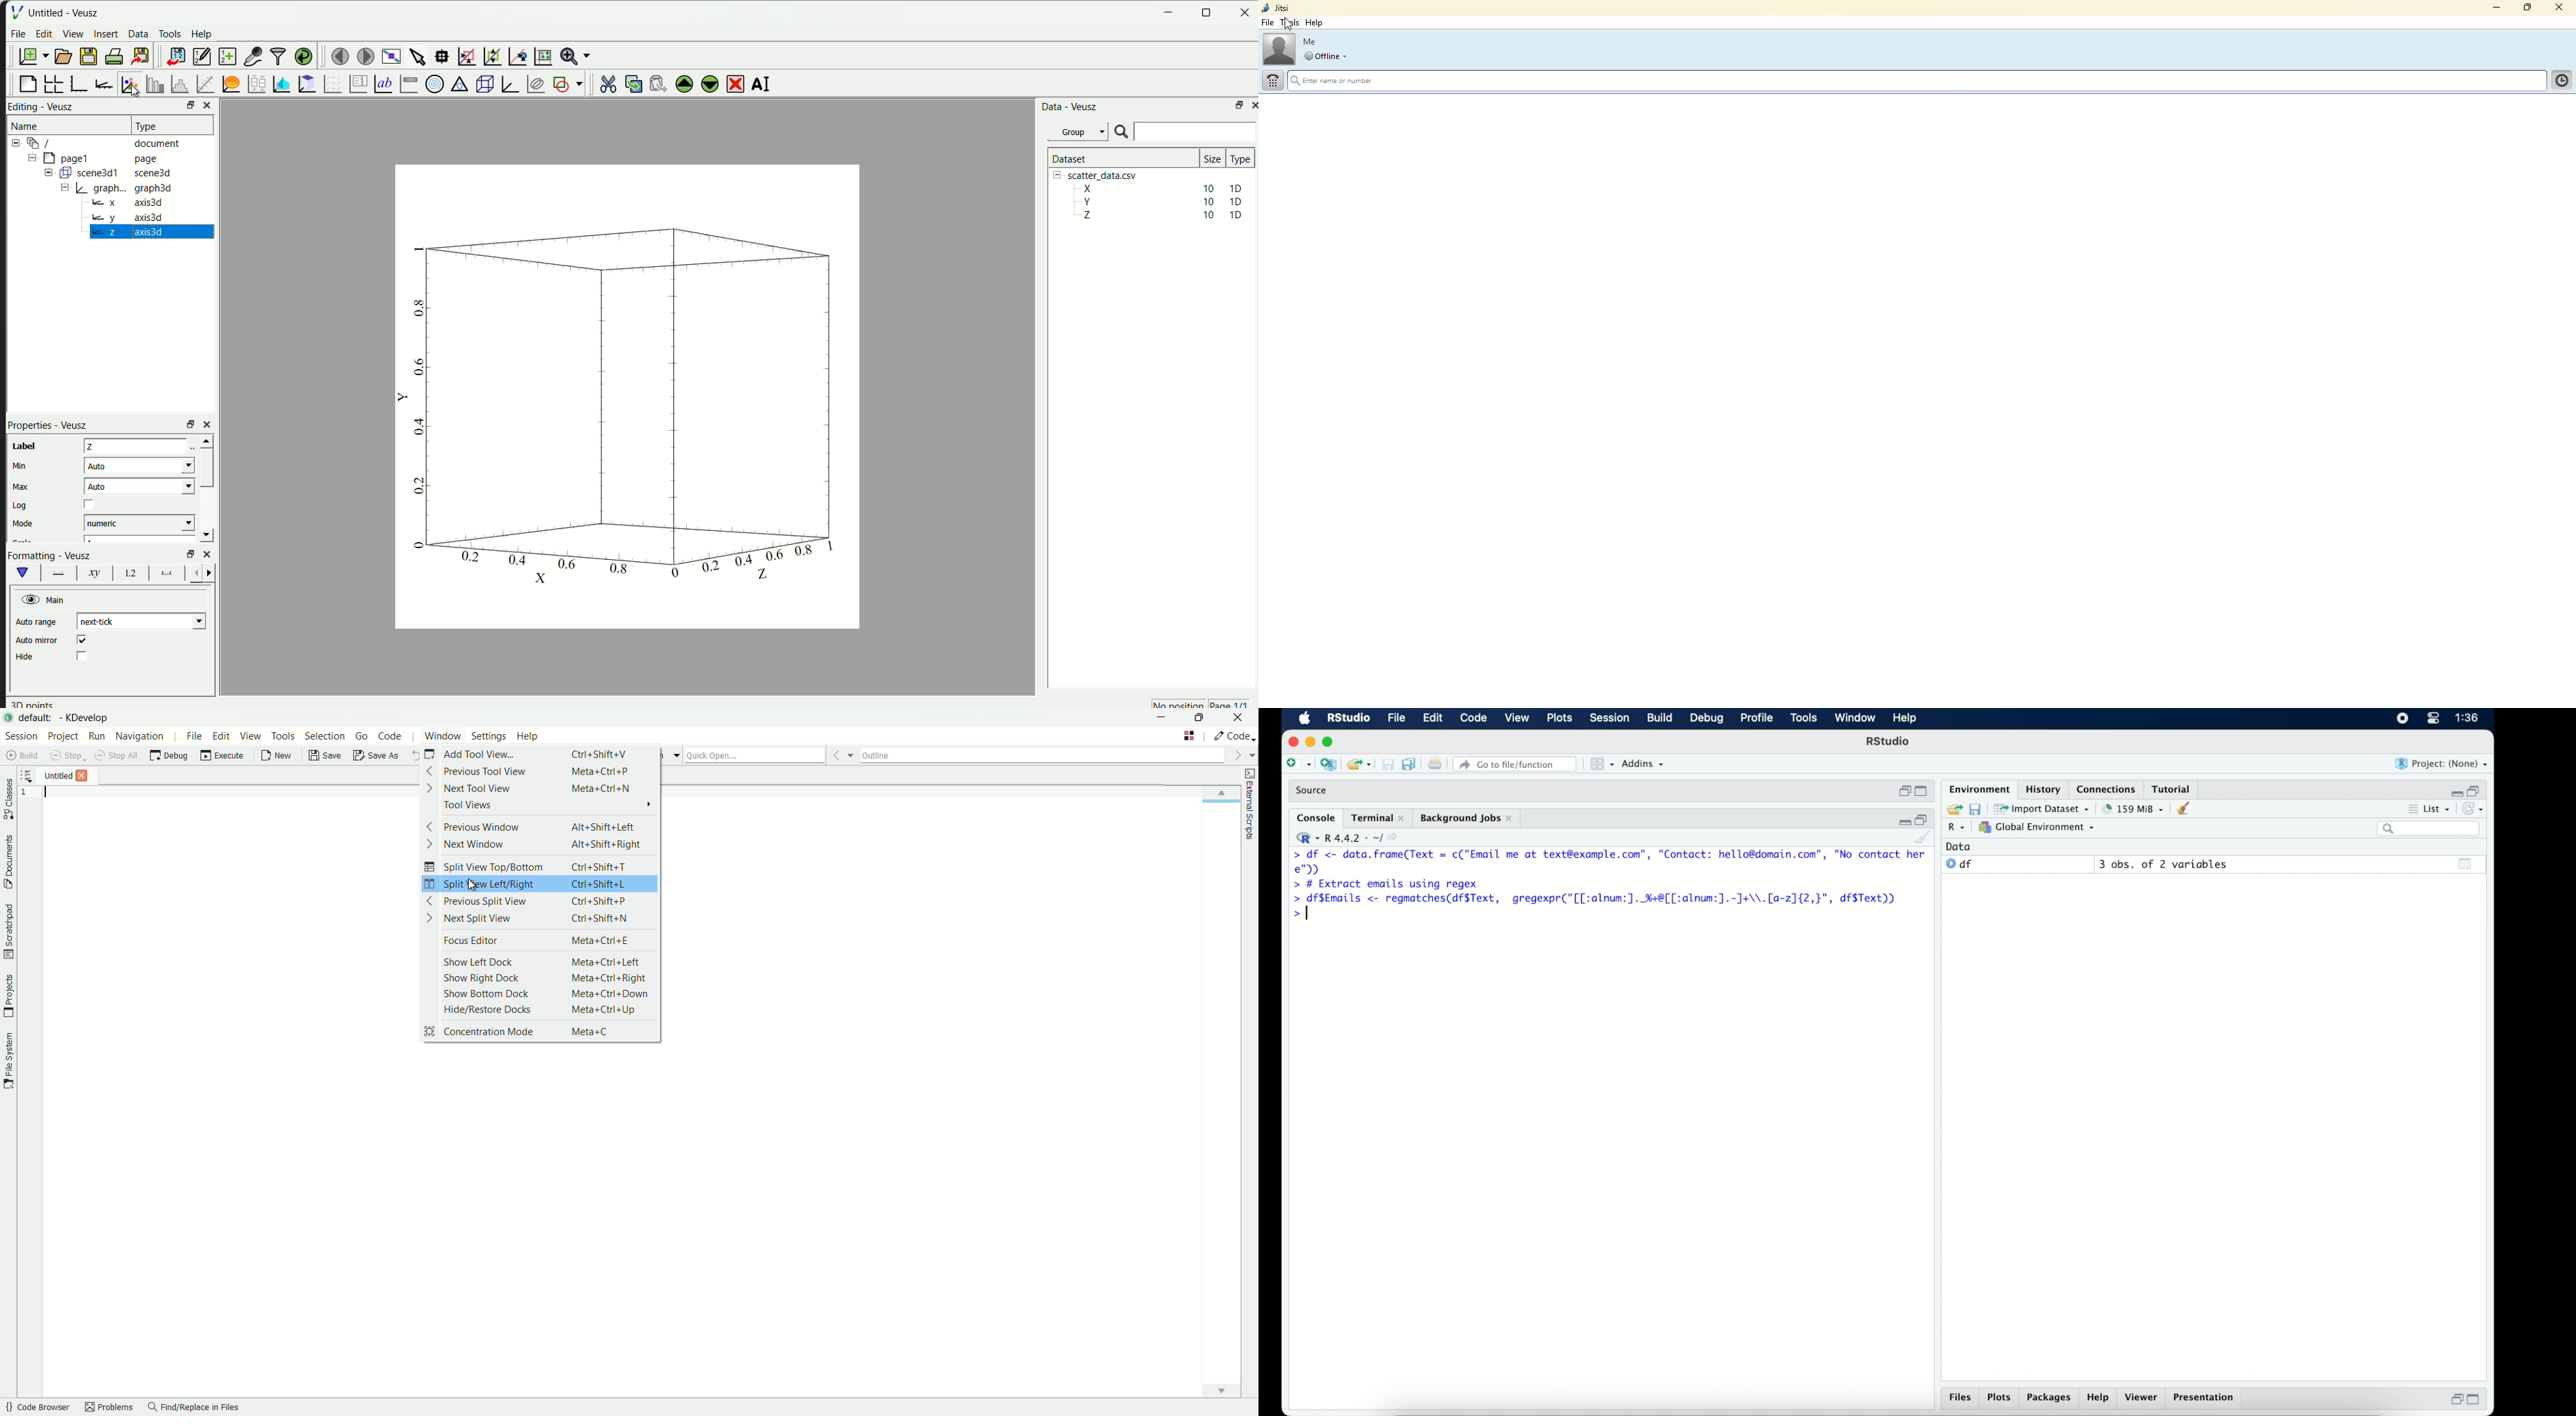 This screenshot has height=1428, width=2576. Describe the element at coordinates (2475, 1400) in the screenshot. I see `maximize` at that location.